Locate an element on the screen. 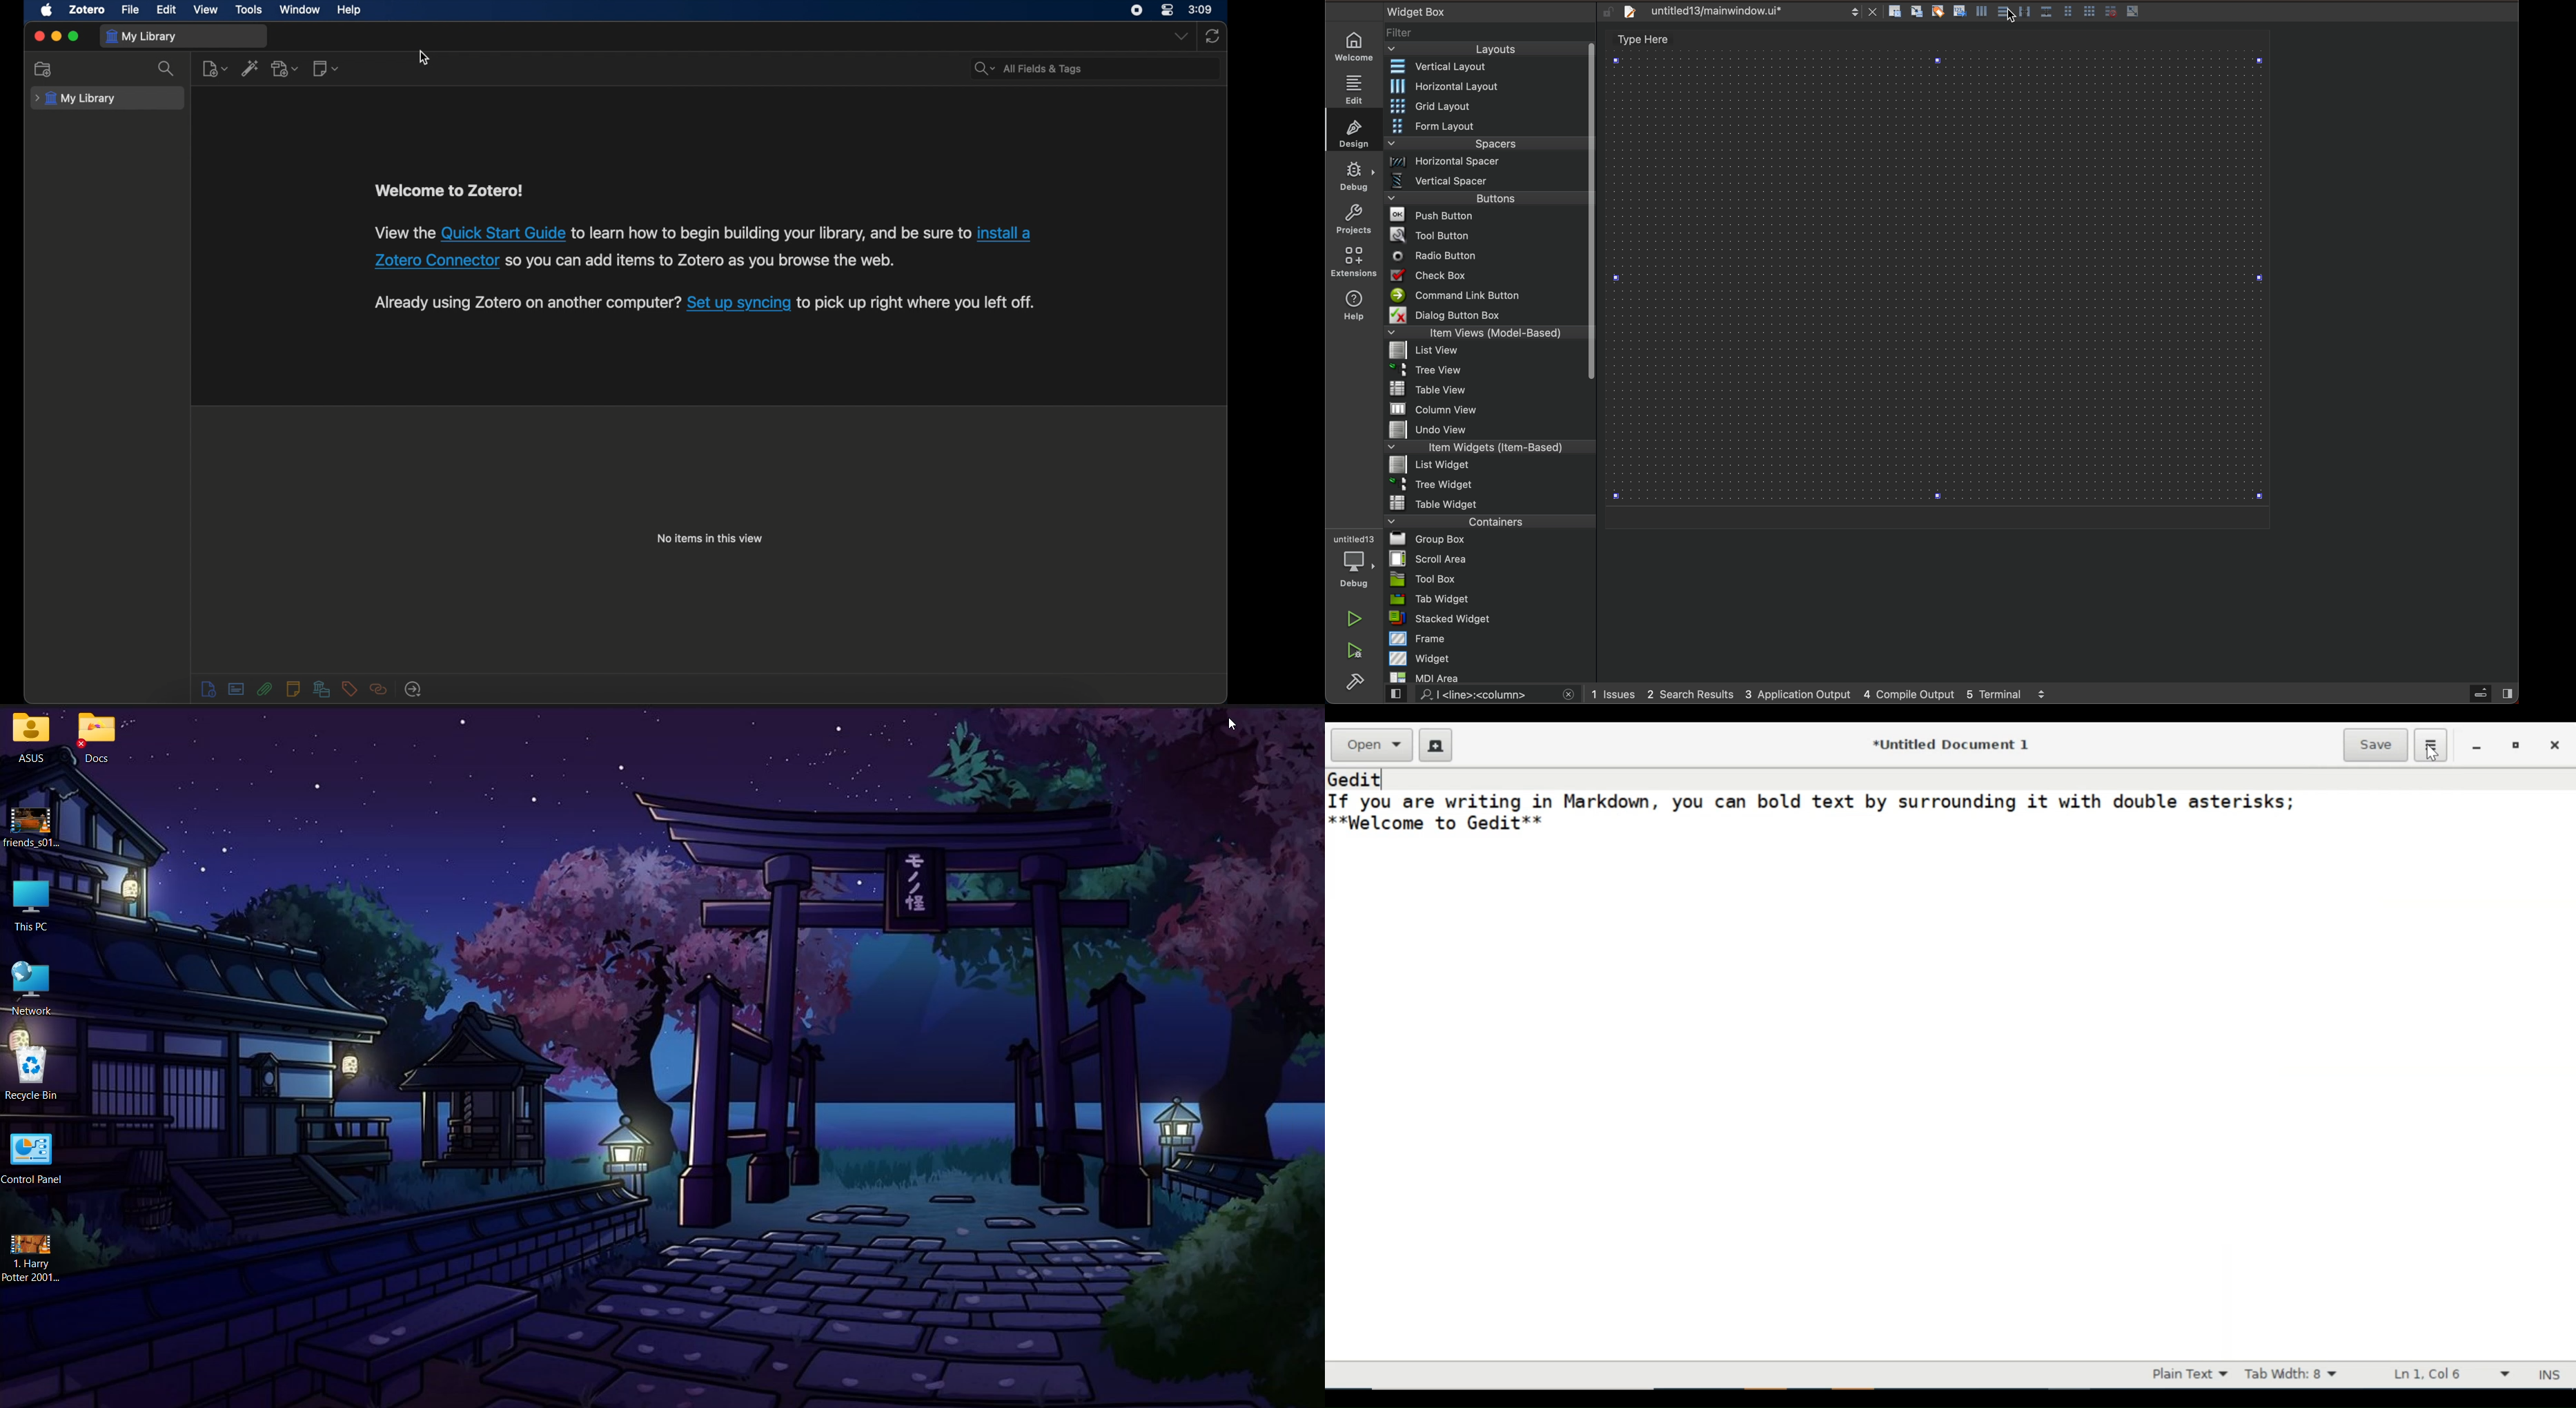 The height and width of the screenshot is (1428, 2576). maximize is located at coordinates (74, 37).